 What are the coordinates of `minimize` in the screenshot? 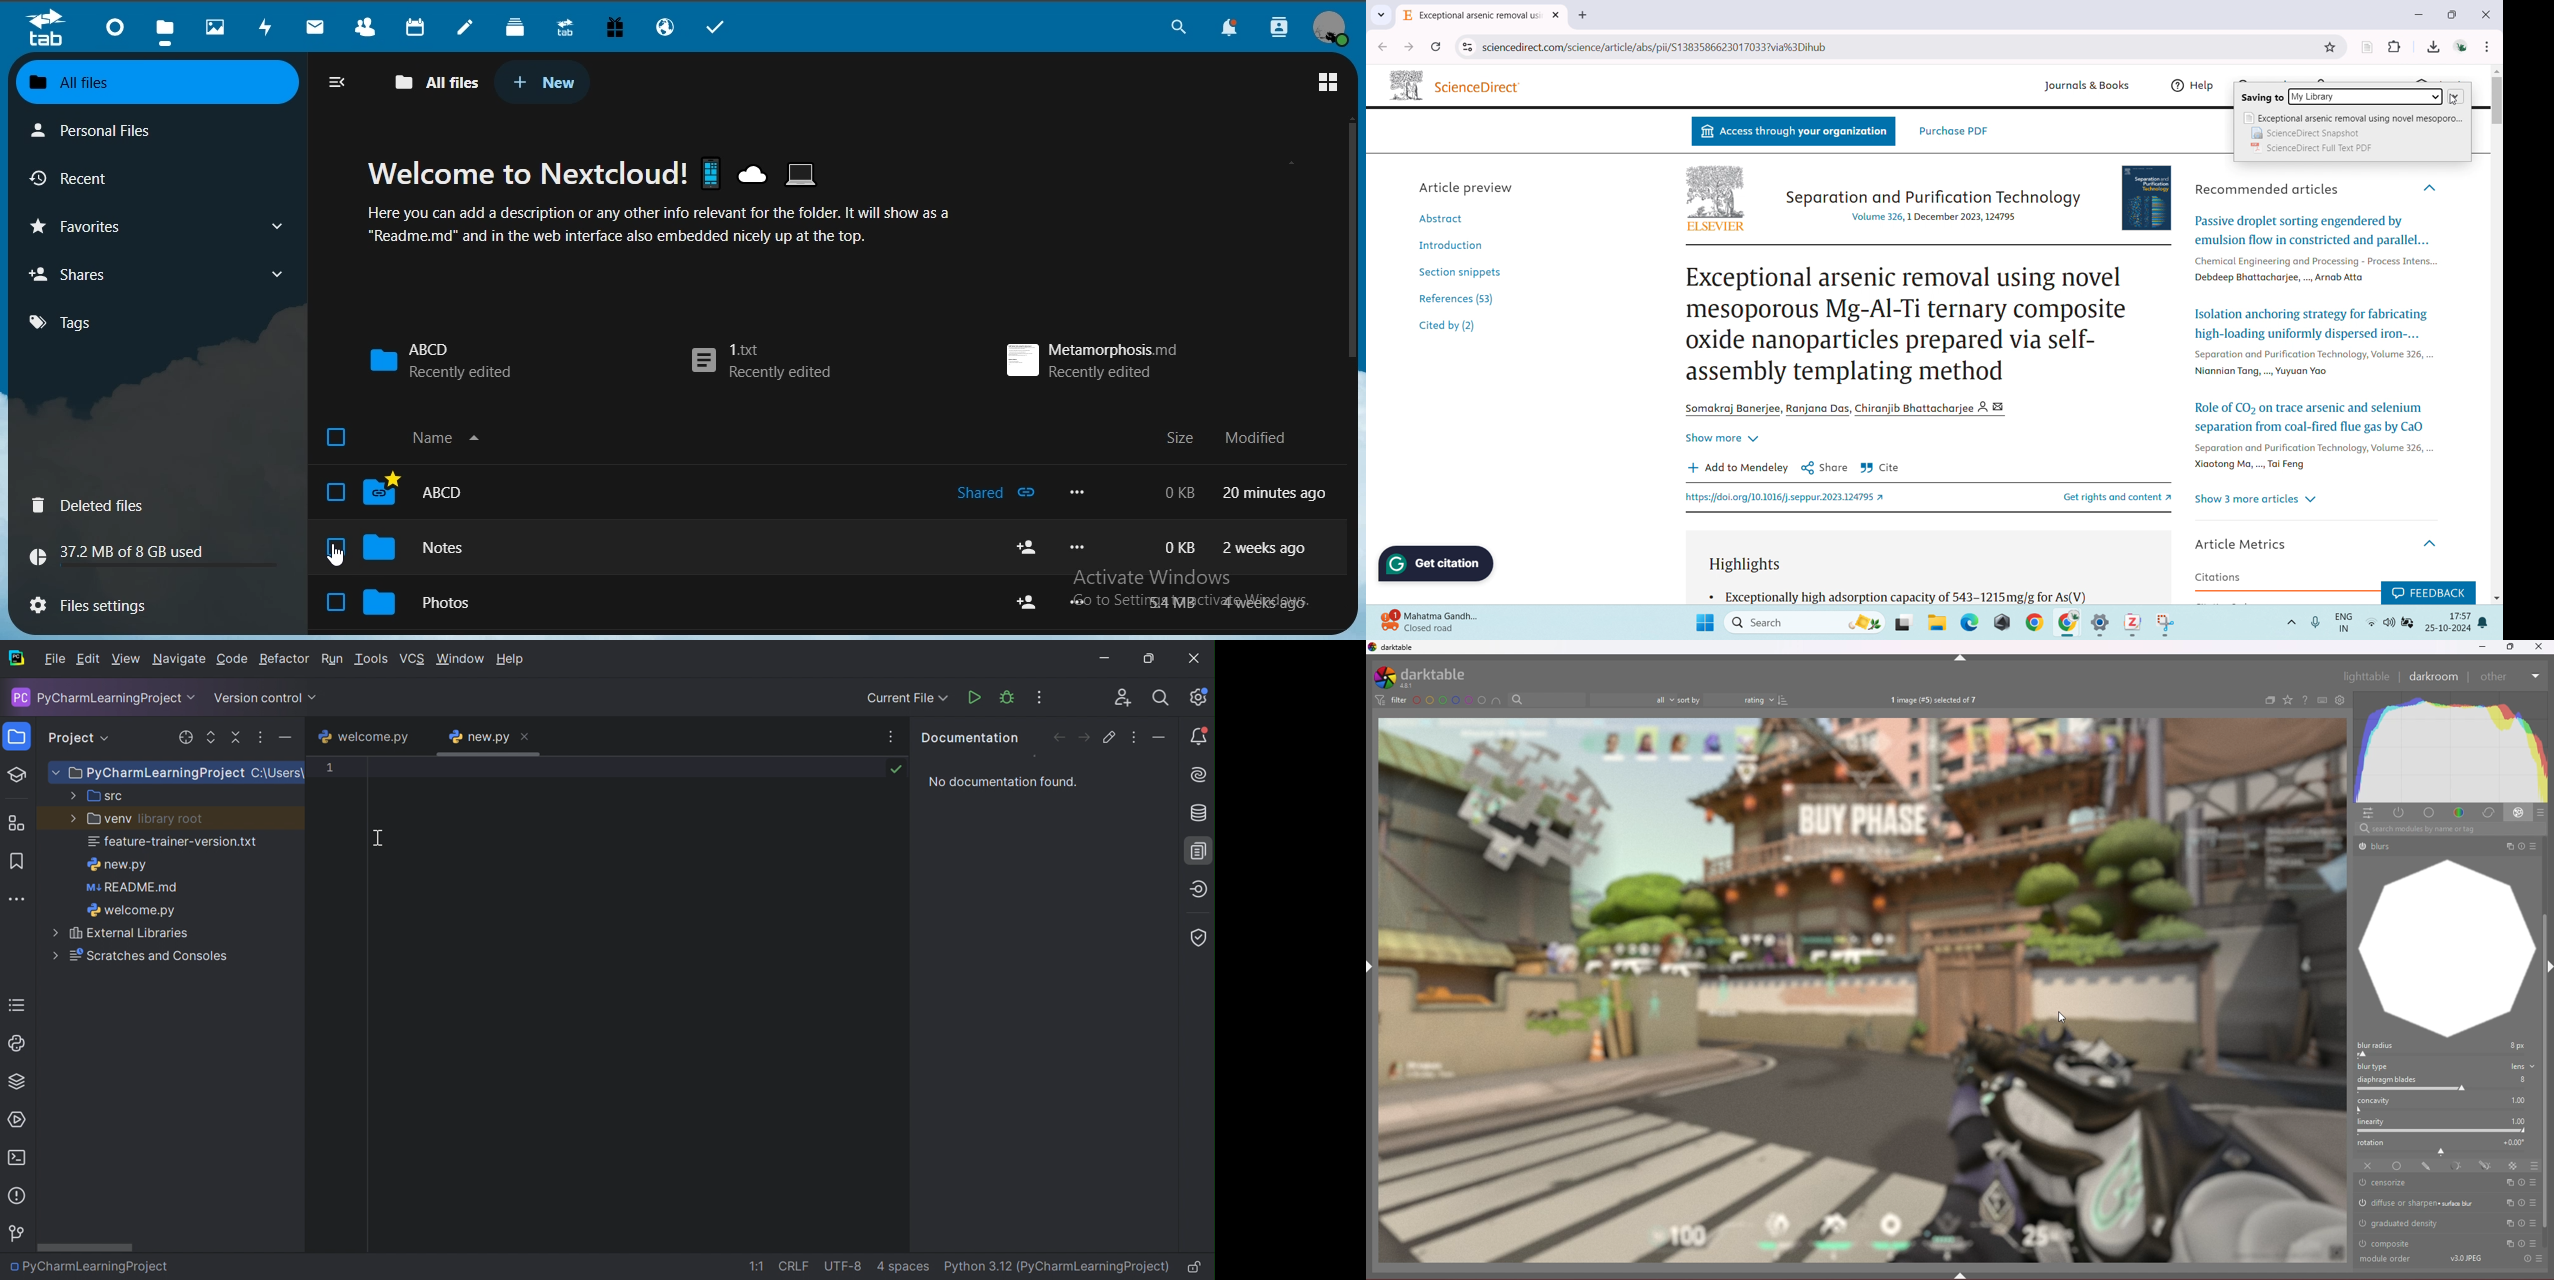 It's located at (2483, 647).